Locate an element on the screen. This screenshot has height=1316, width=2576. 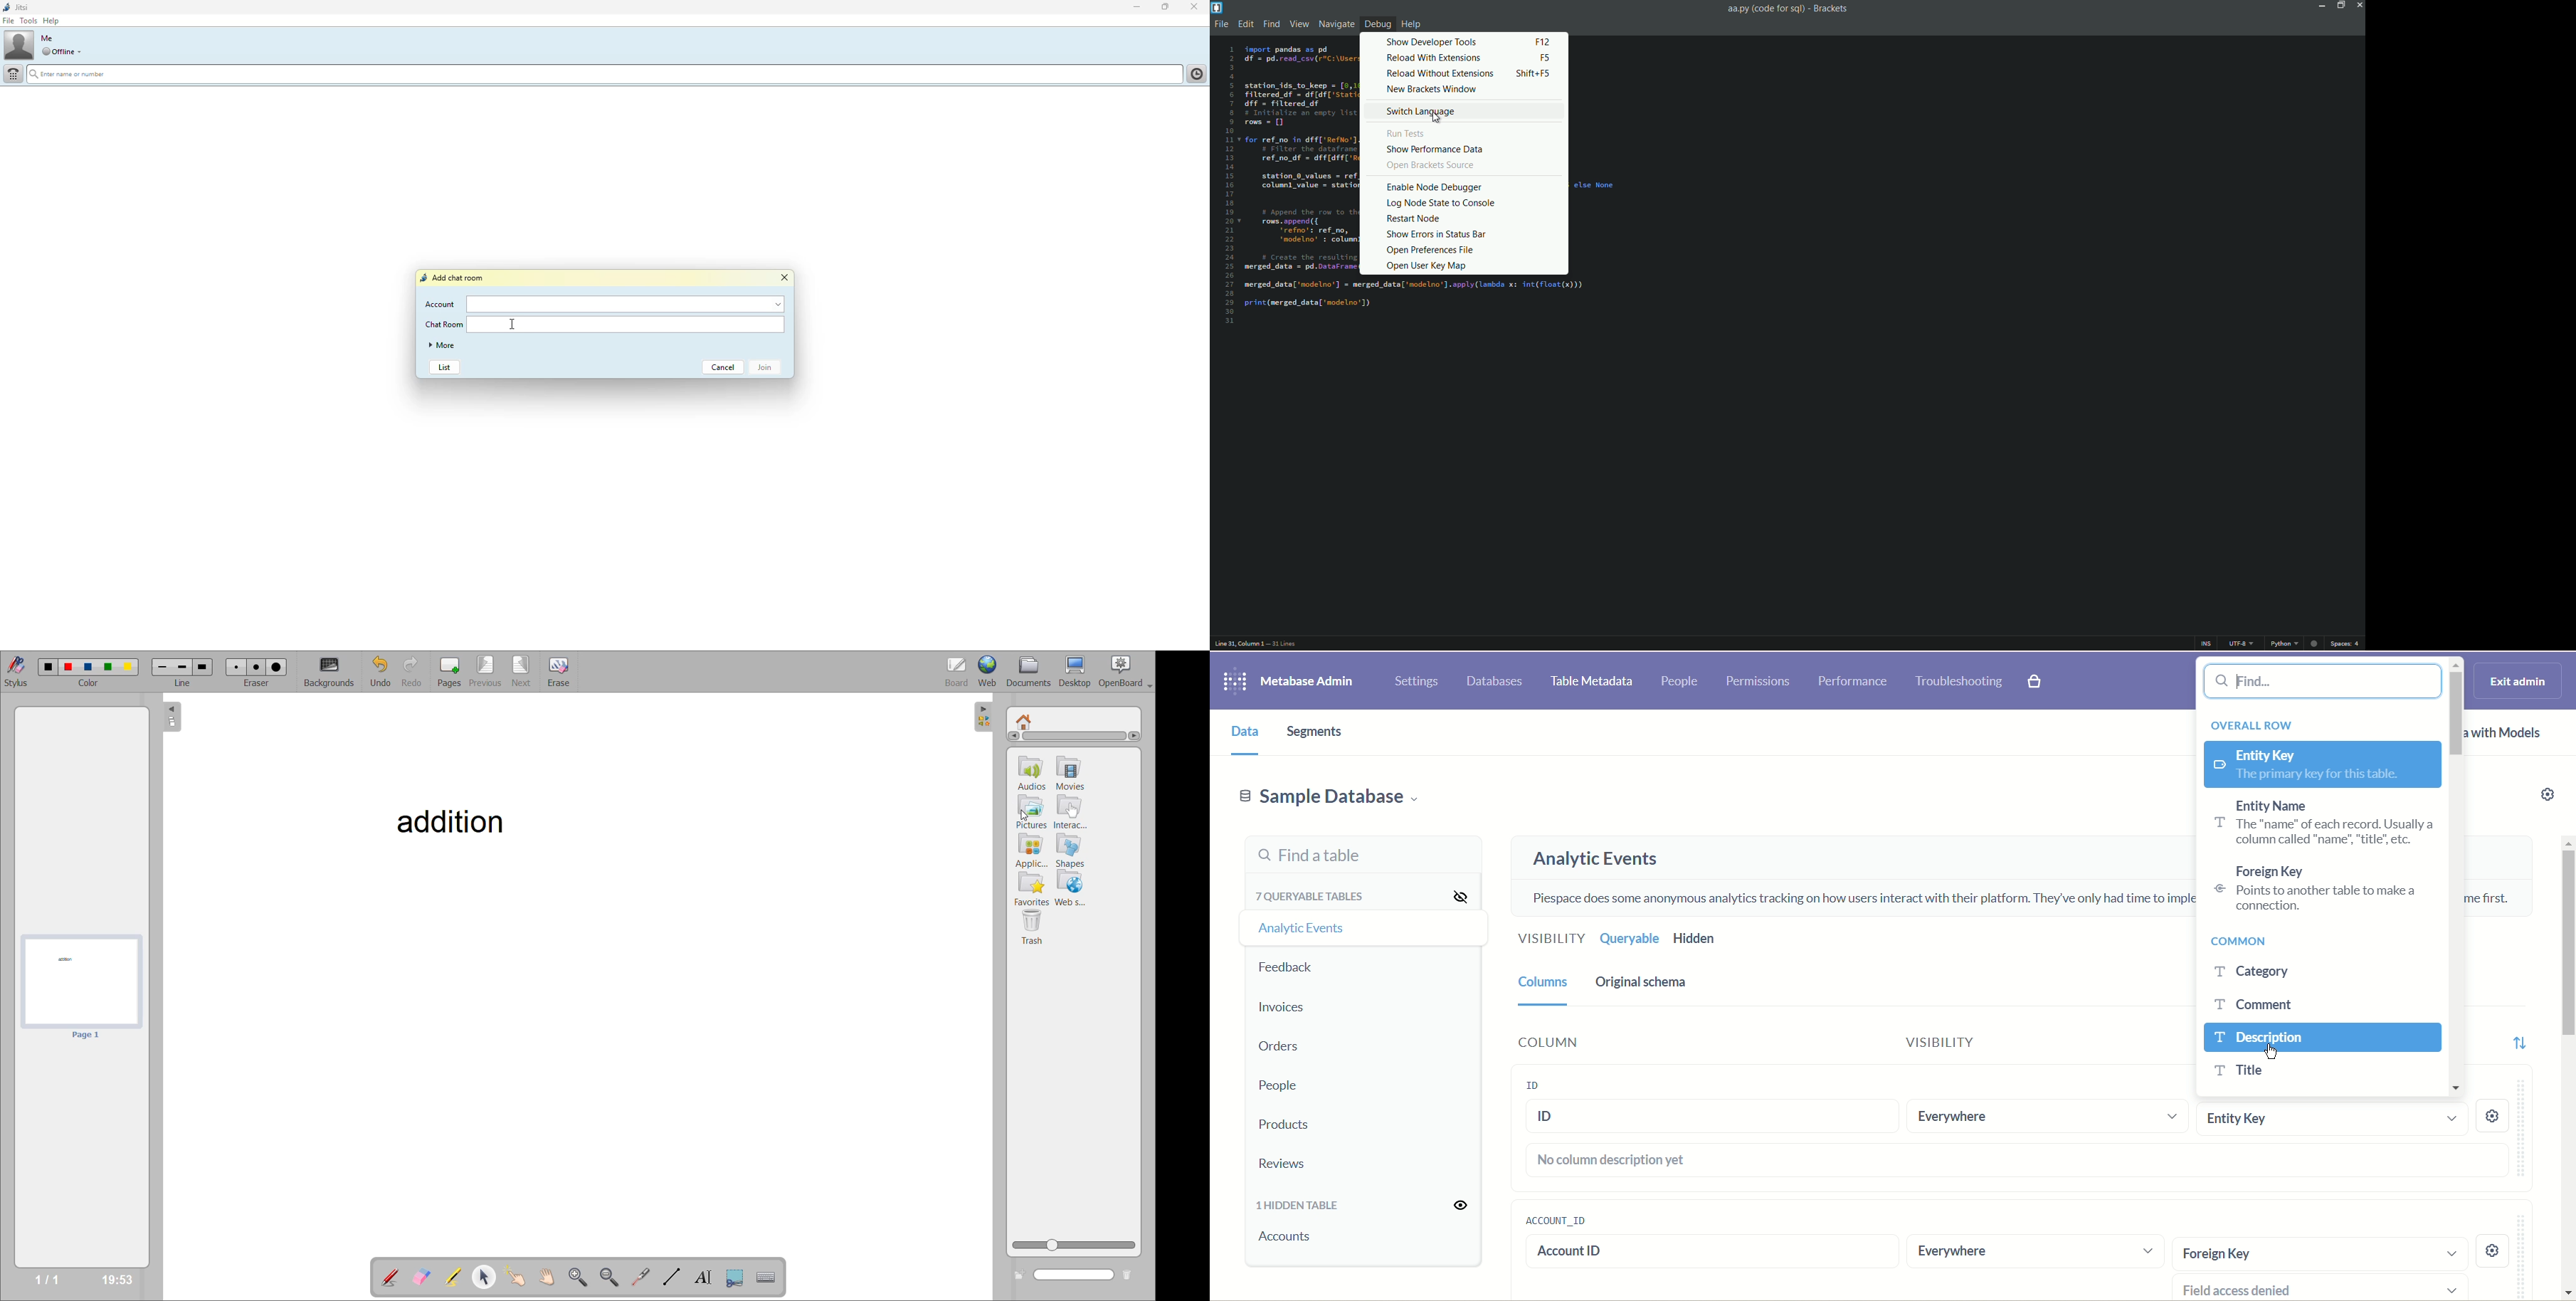
people is located at coordinates (1276, 1086).